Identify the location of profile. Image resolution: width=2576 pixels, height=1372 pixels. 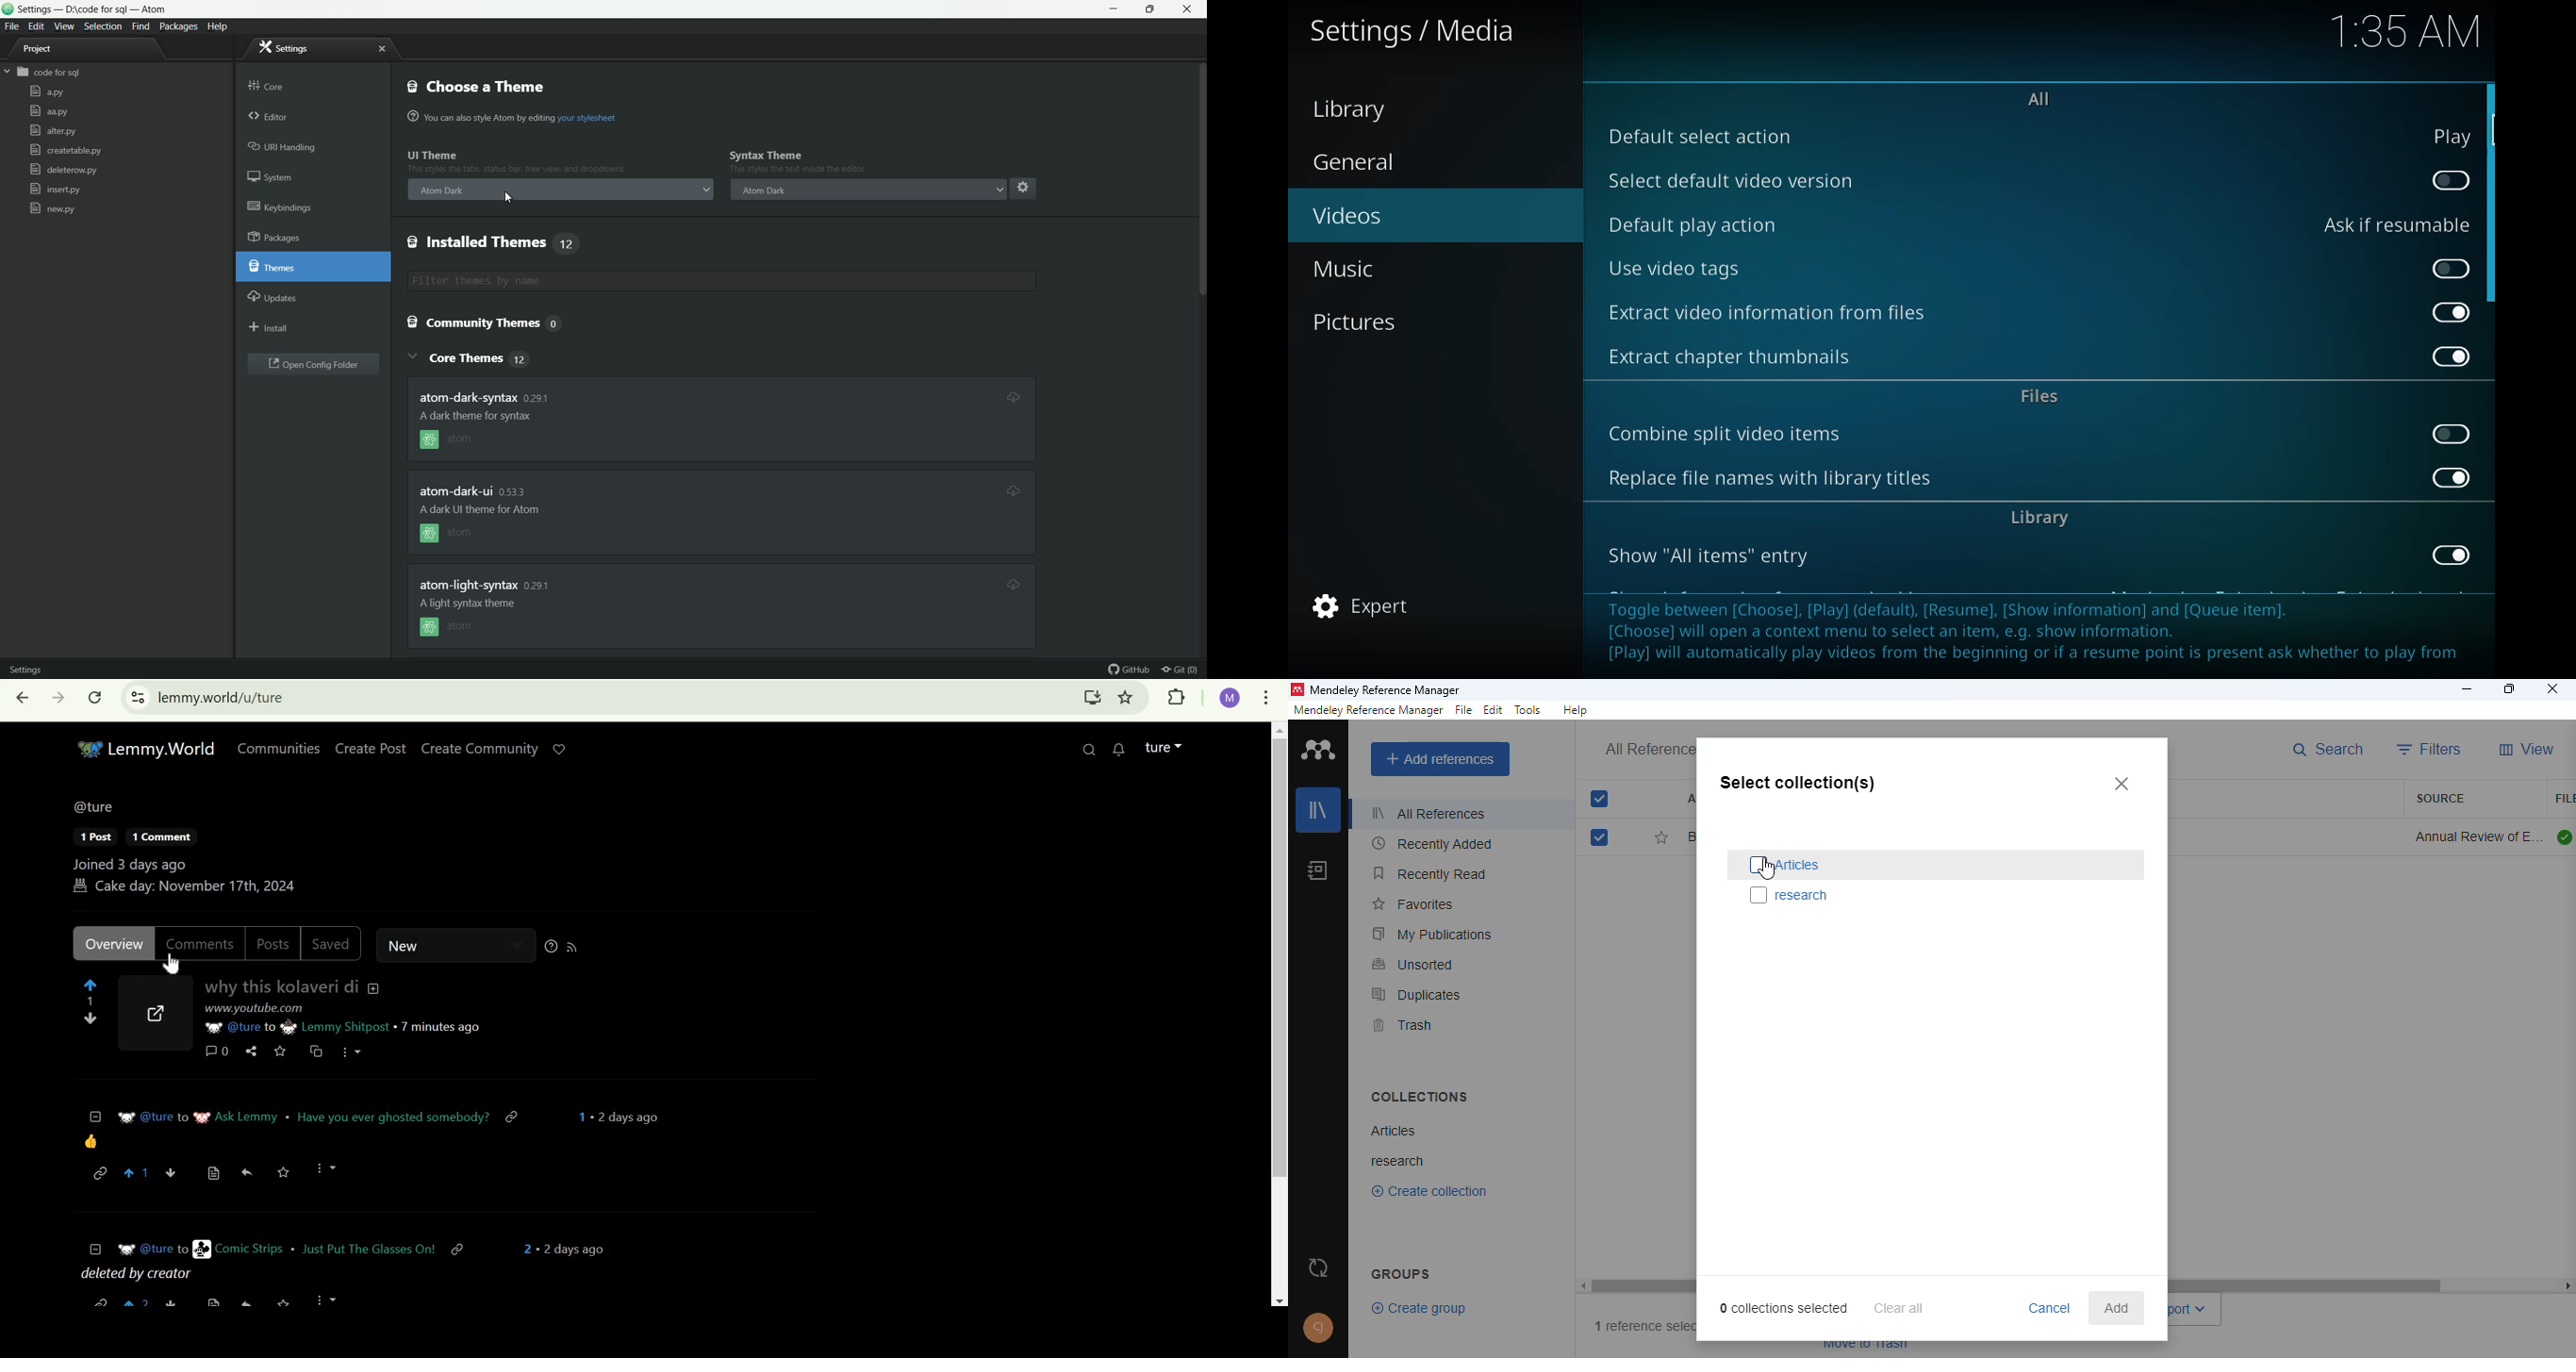
(1318, 1328).